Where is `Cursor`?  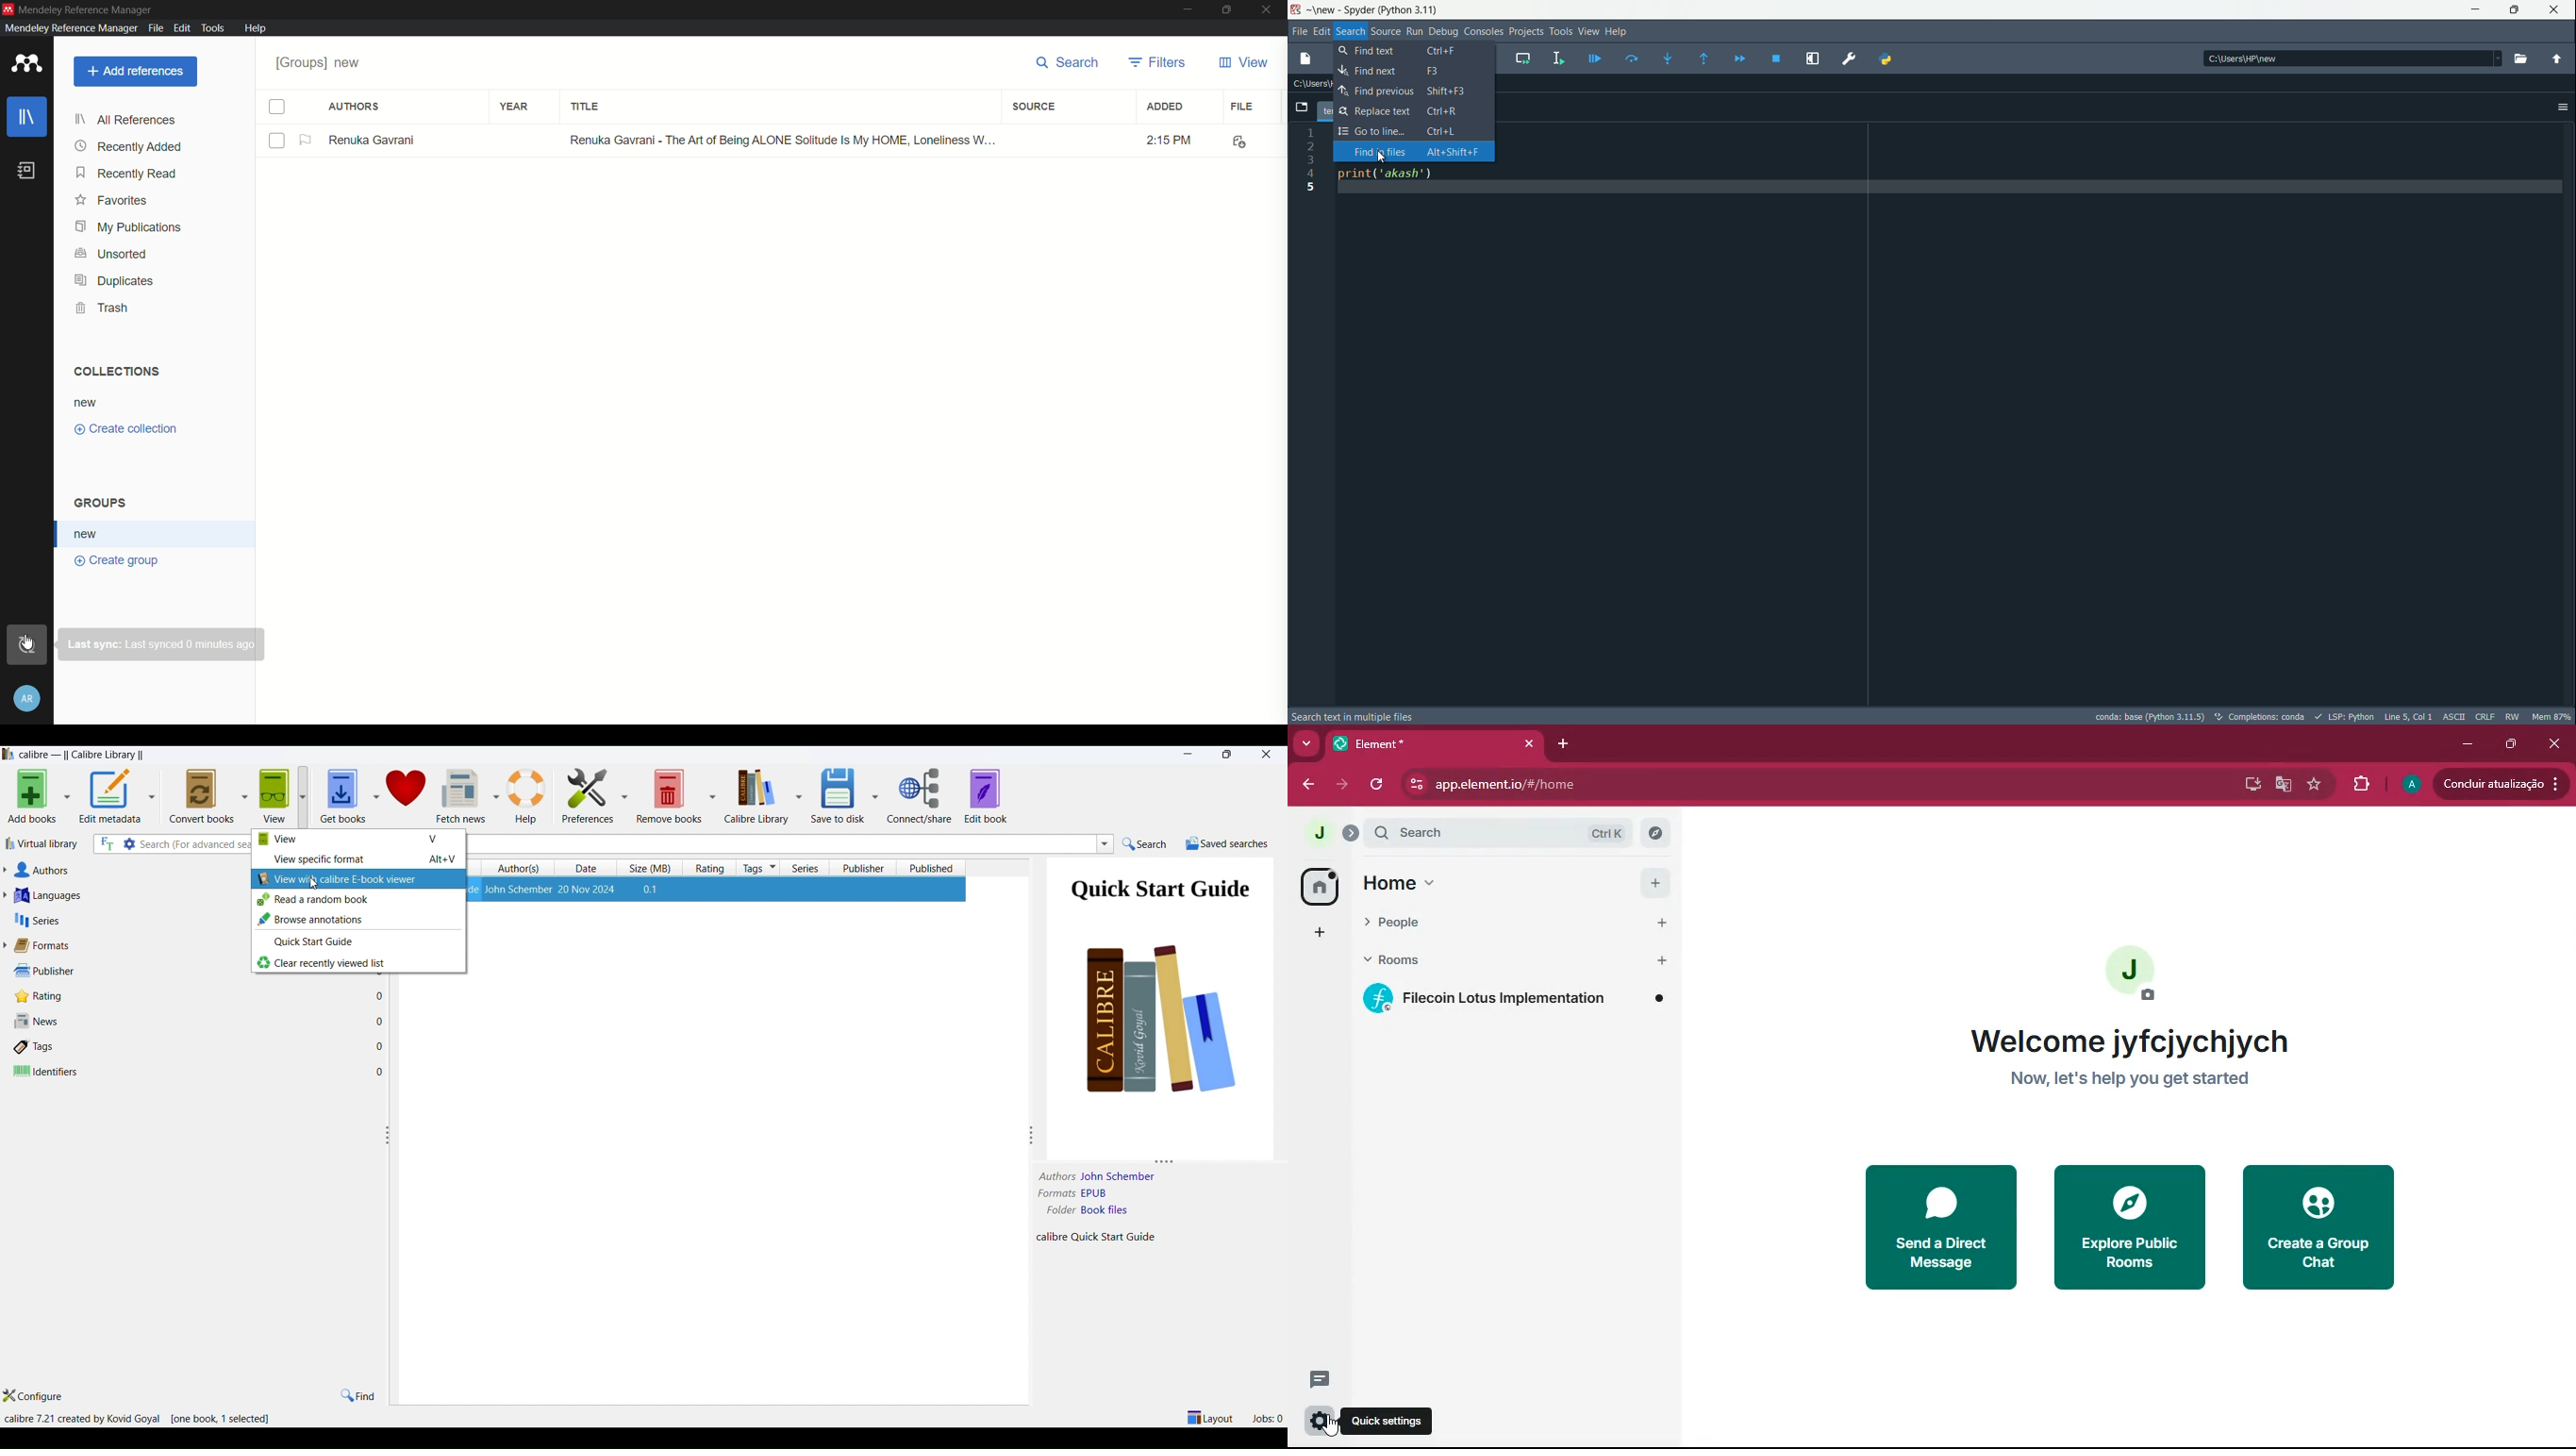
Cursor is located at coordinates (314, 886).